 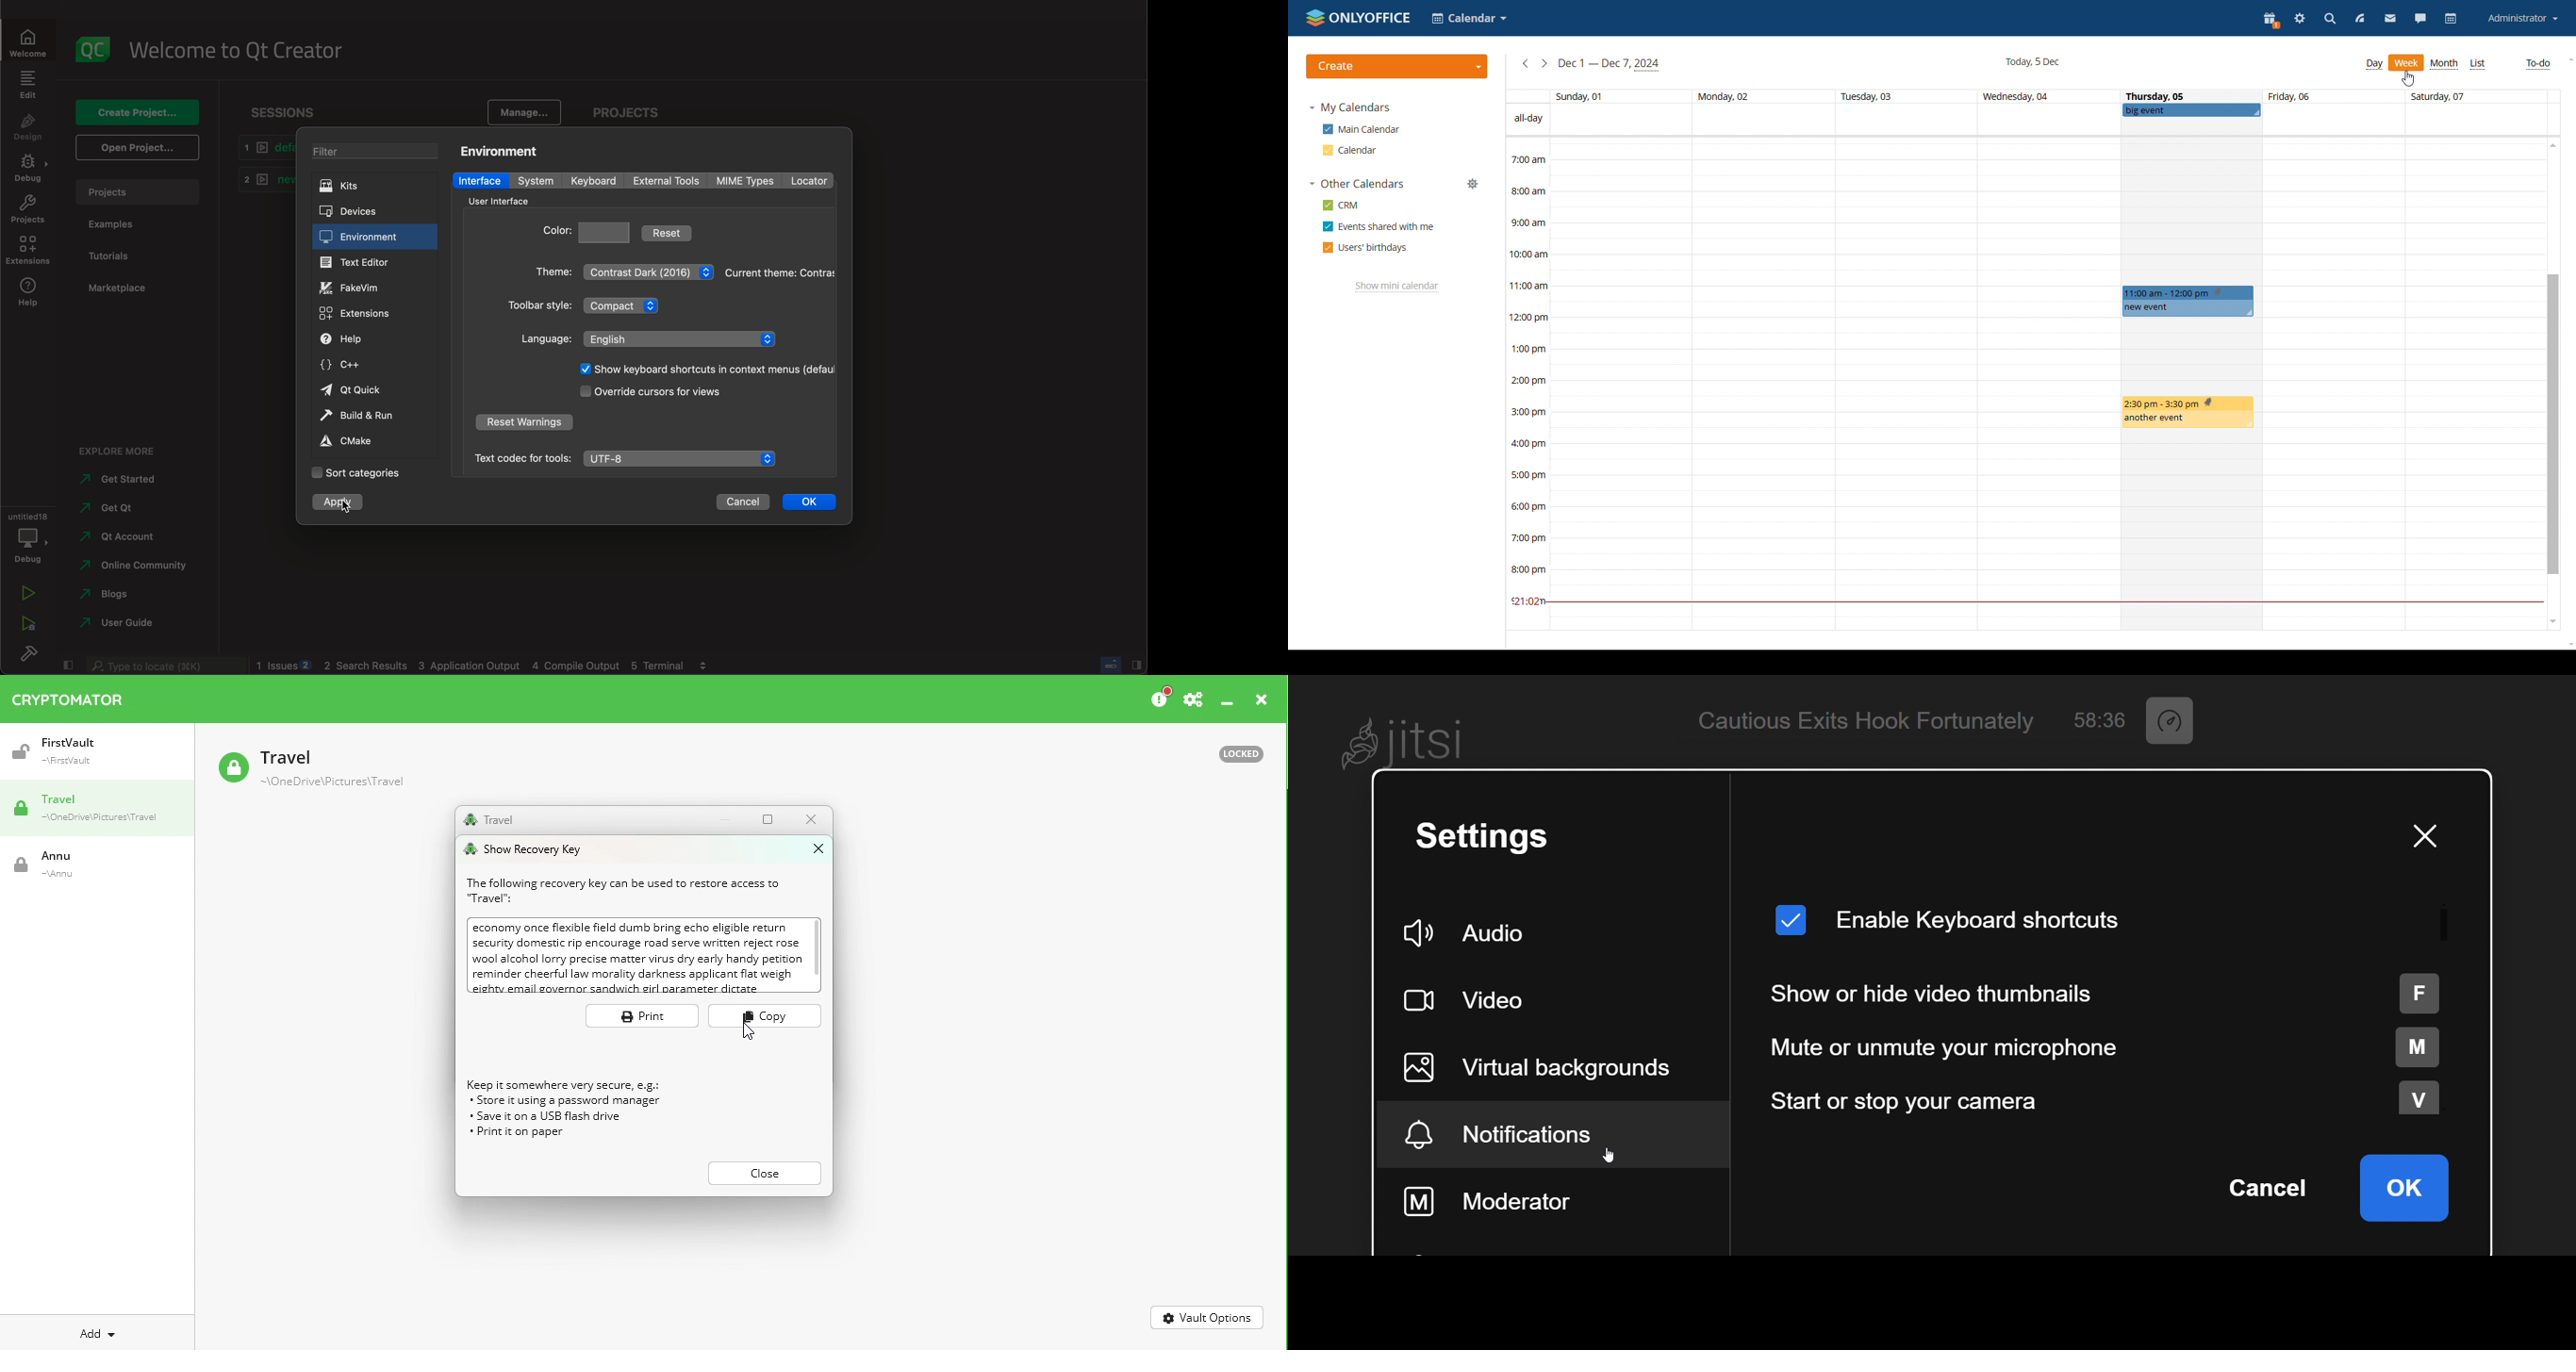 What do you see at coordinates (371, 417) in the screenshot?
I see `build and run` at bounding box center [371, 417].